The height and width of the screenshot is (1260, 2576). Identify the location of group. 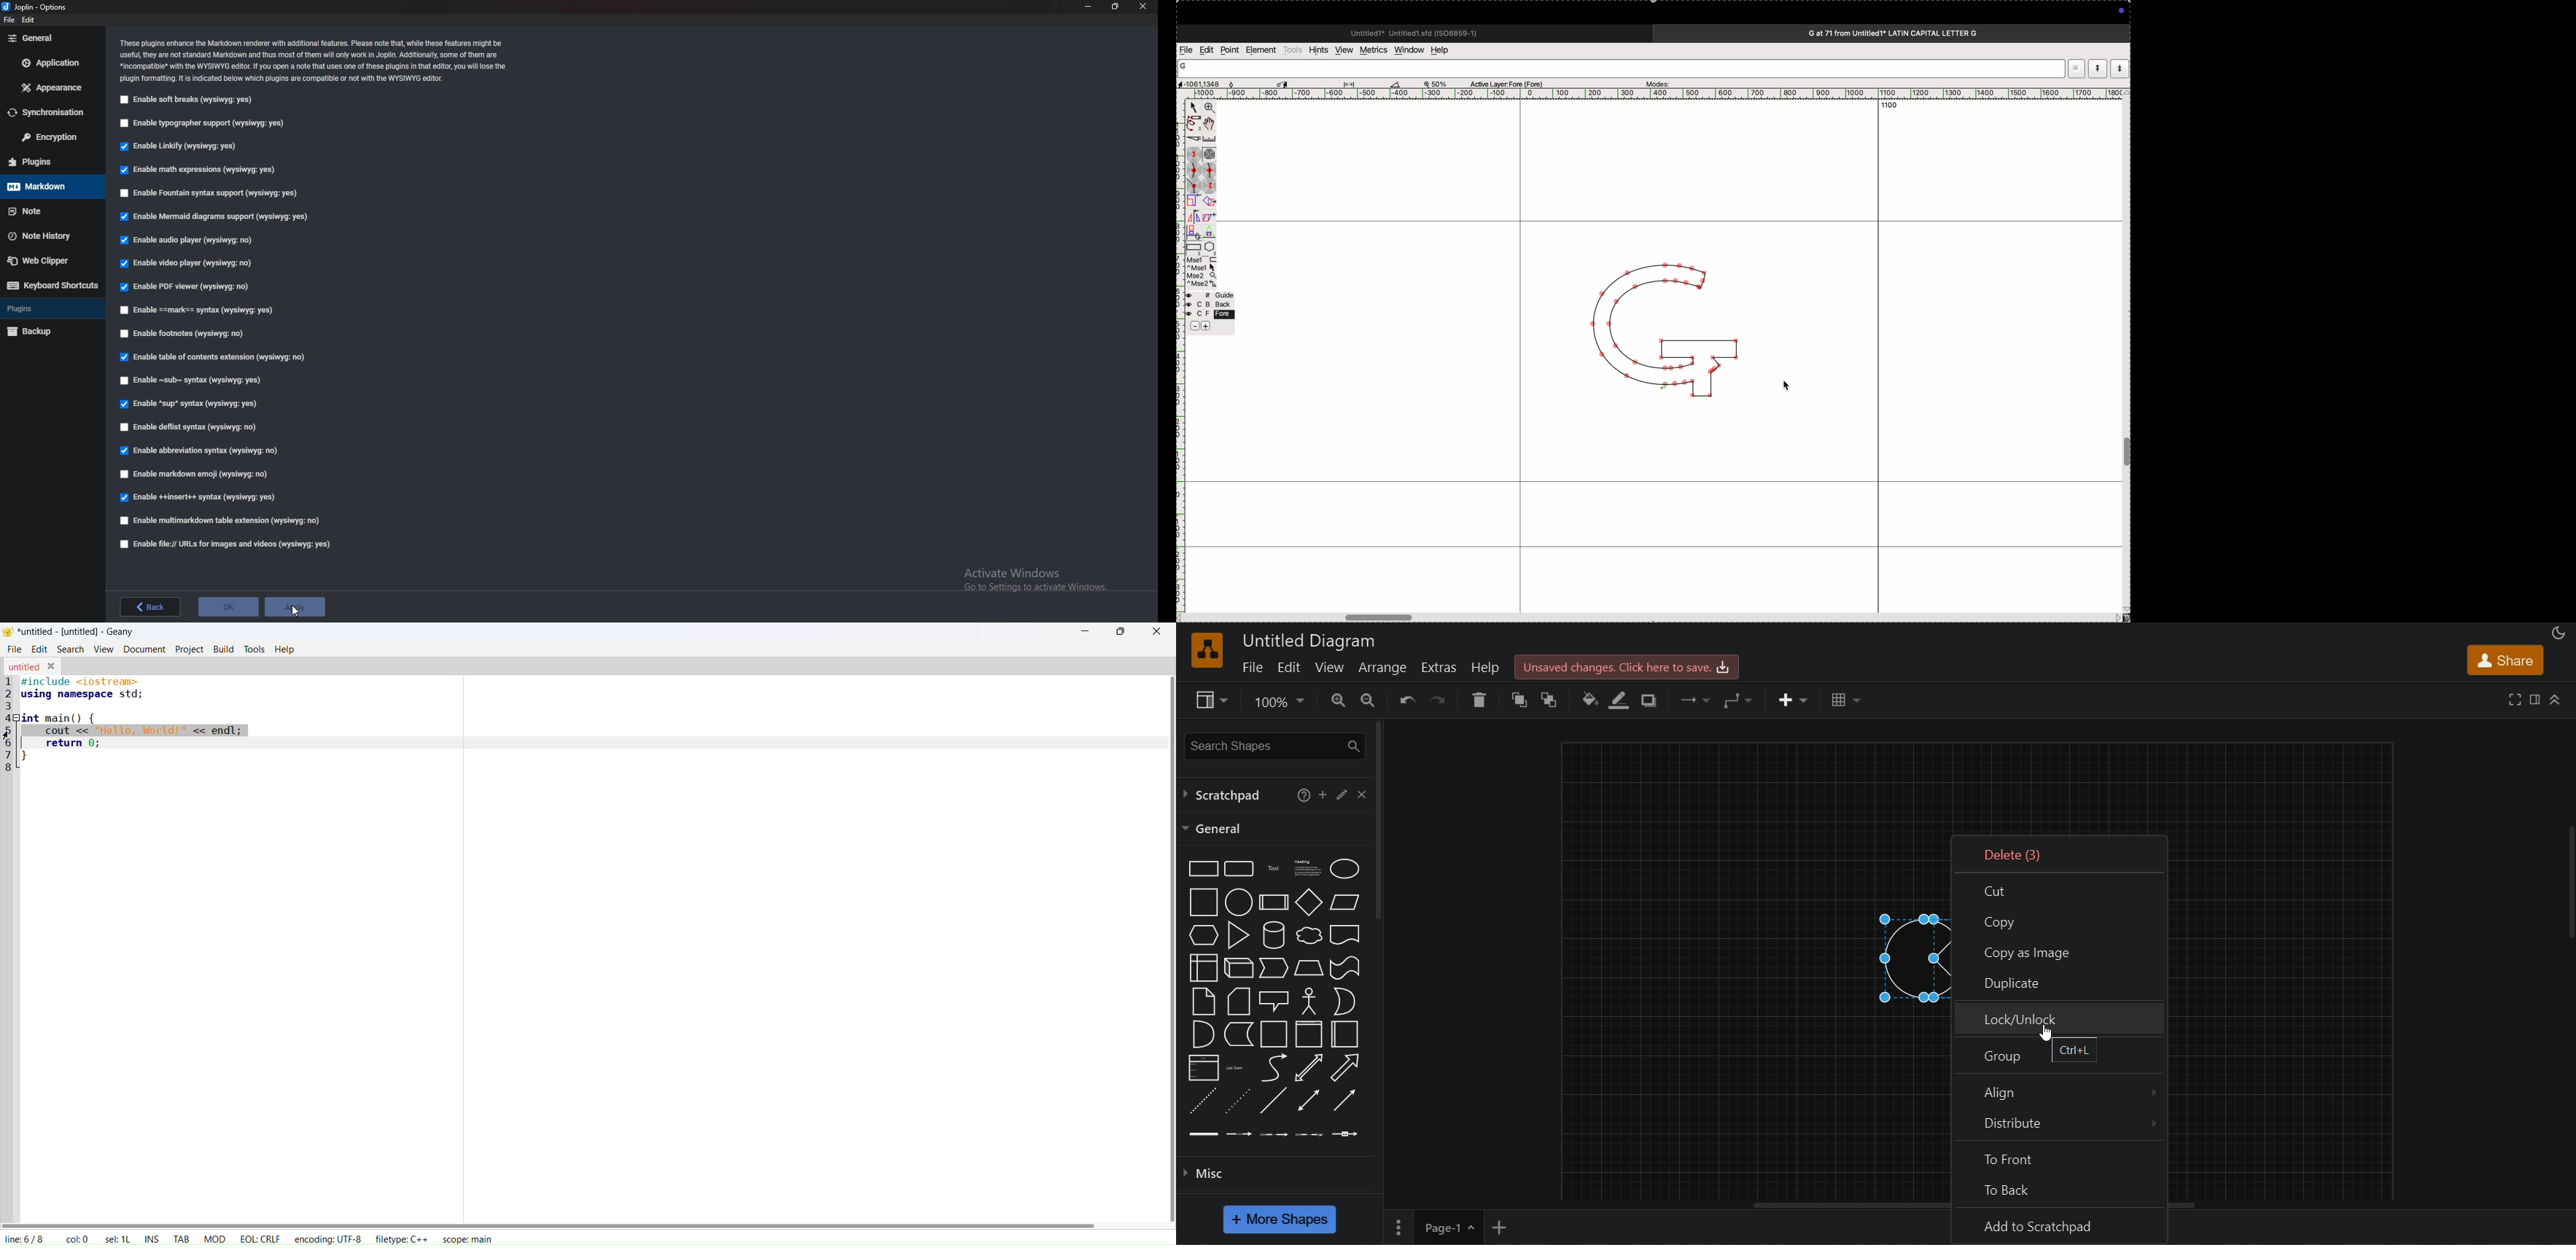
(2058, 1055).